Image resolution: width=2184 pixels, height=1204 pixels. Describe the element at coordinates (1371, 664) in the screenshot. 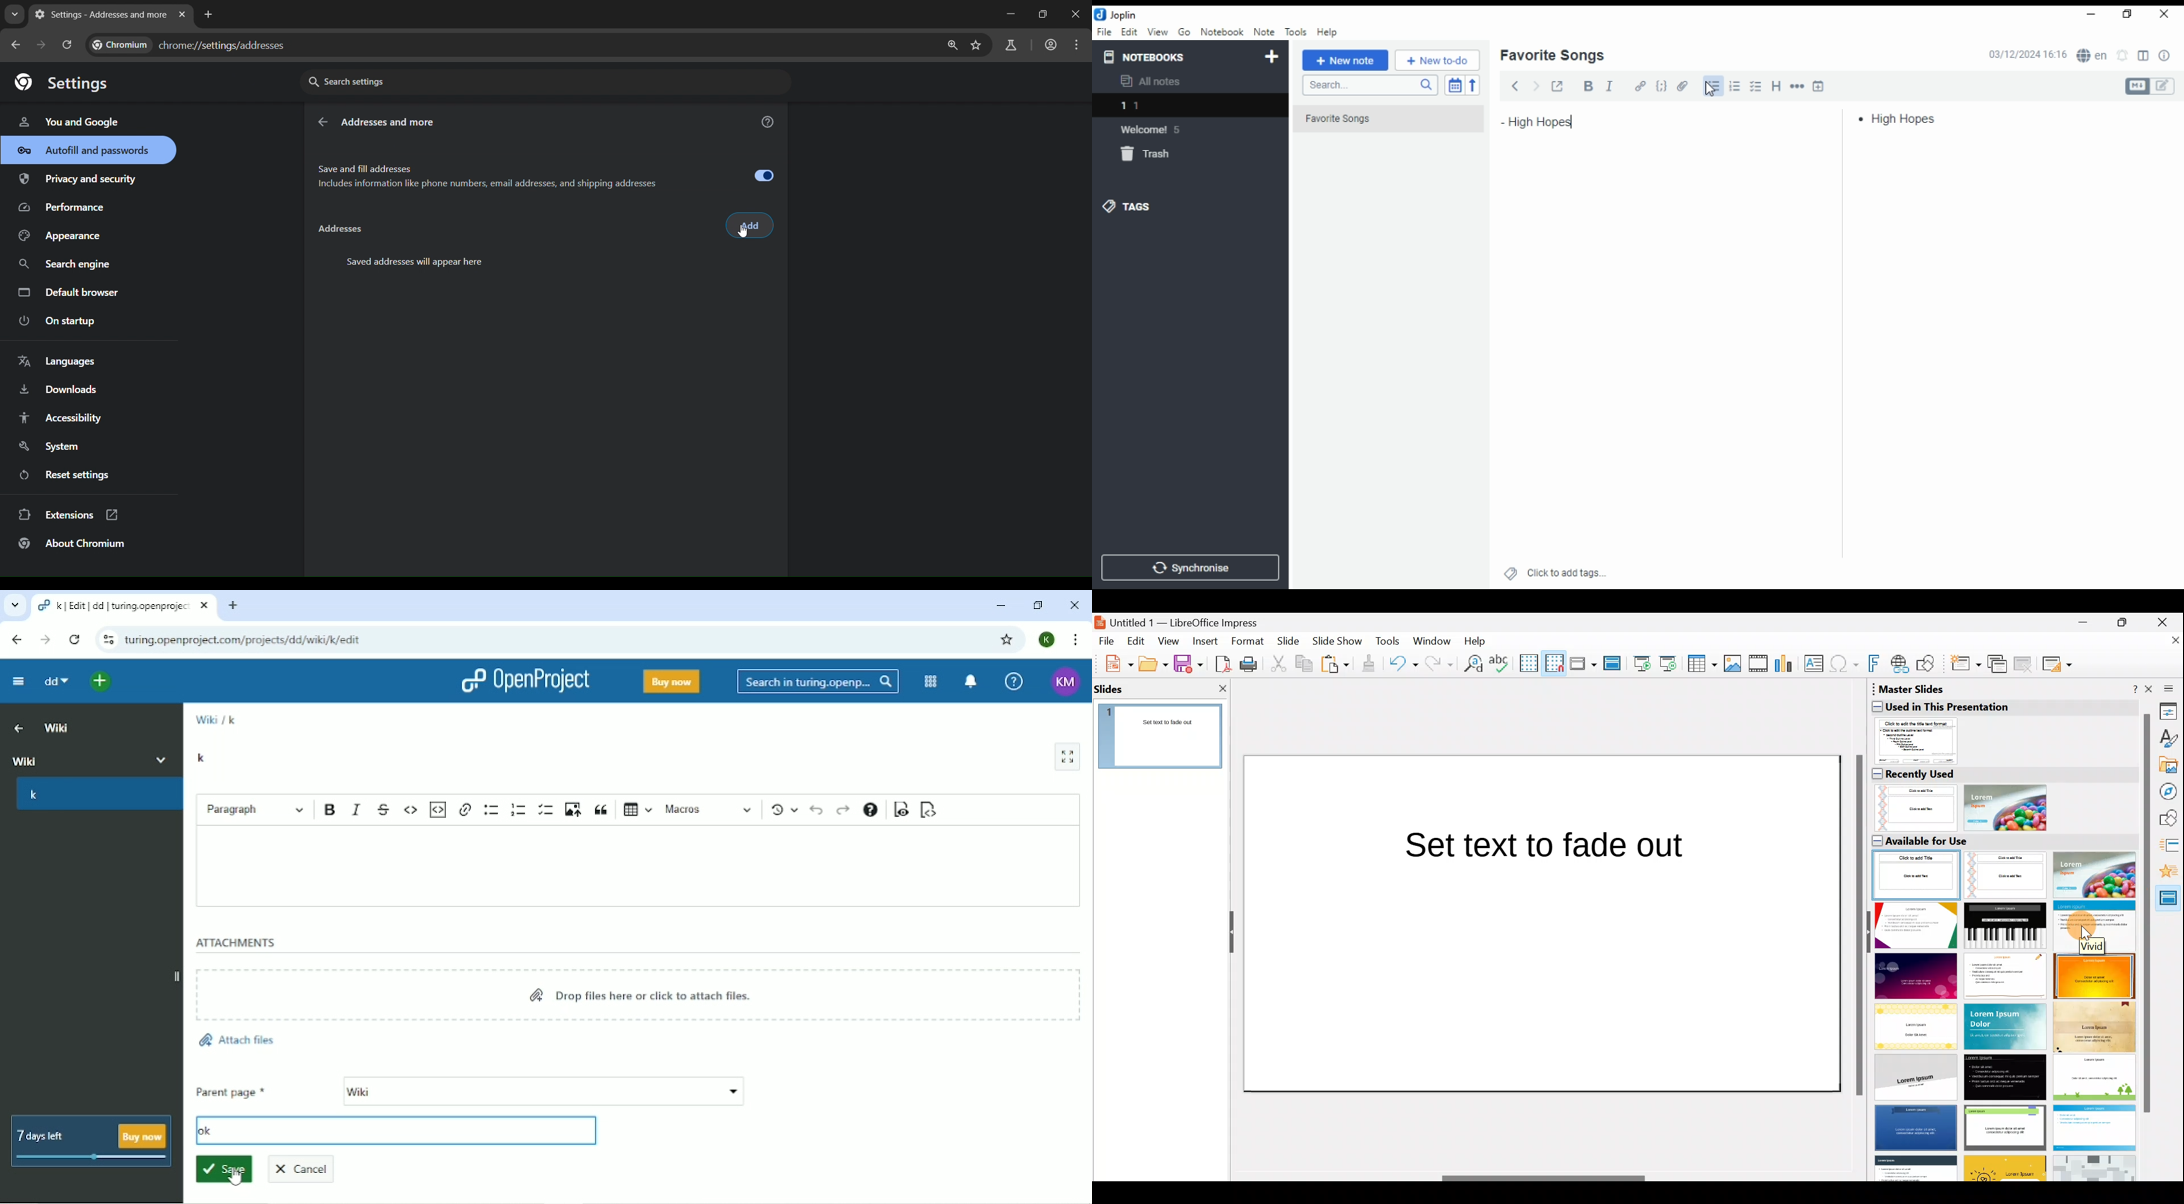

I see `Clone formatting` at that location.